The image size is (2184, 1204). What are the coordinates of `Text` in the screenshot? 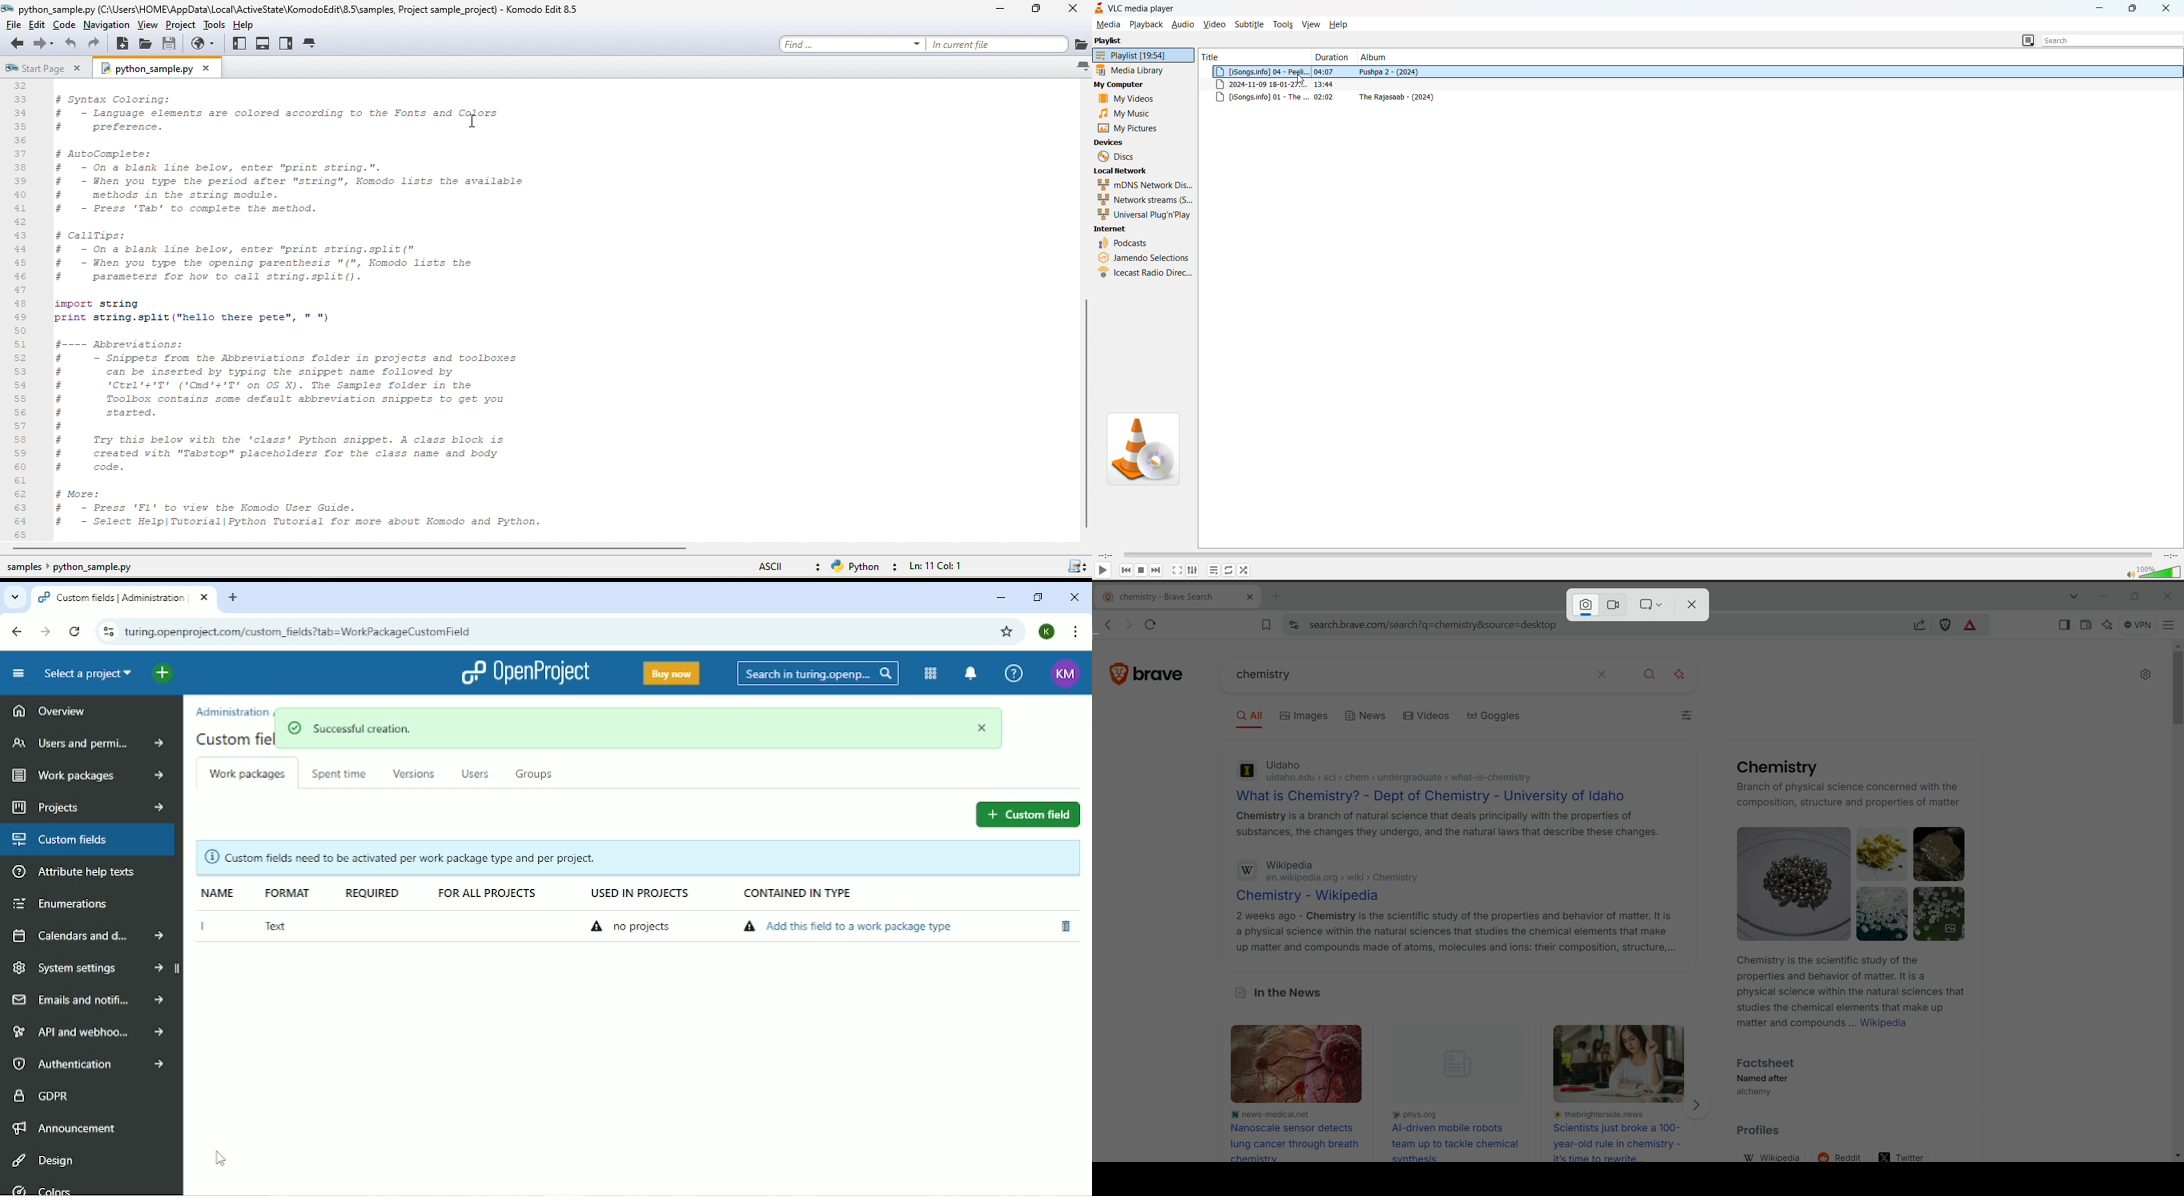 It's located at (276, 926).